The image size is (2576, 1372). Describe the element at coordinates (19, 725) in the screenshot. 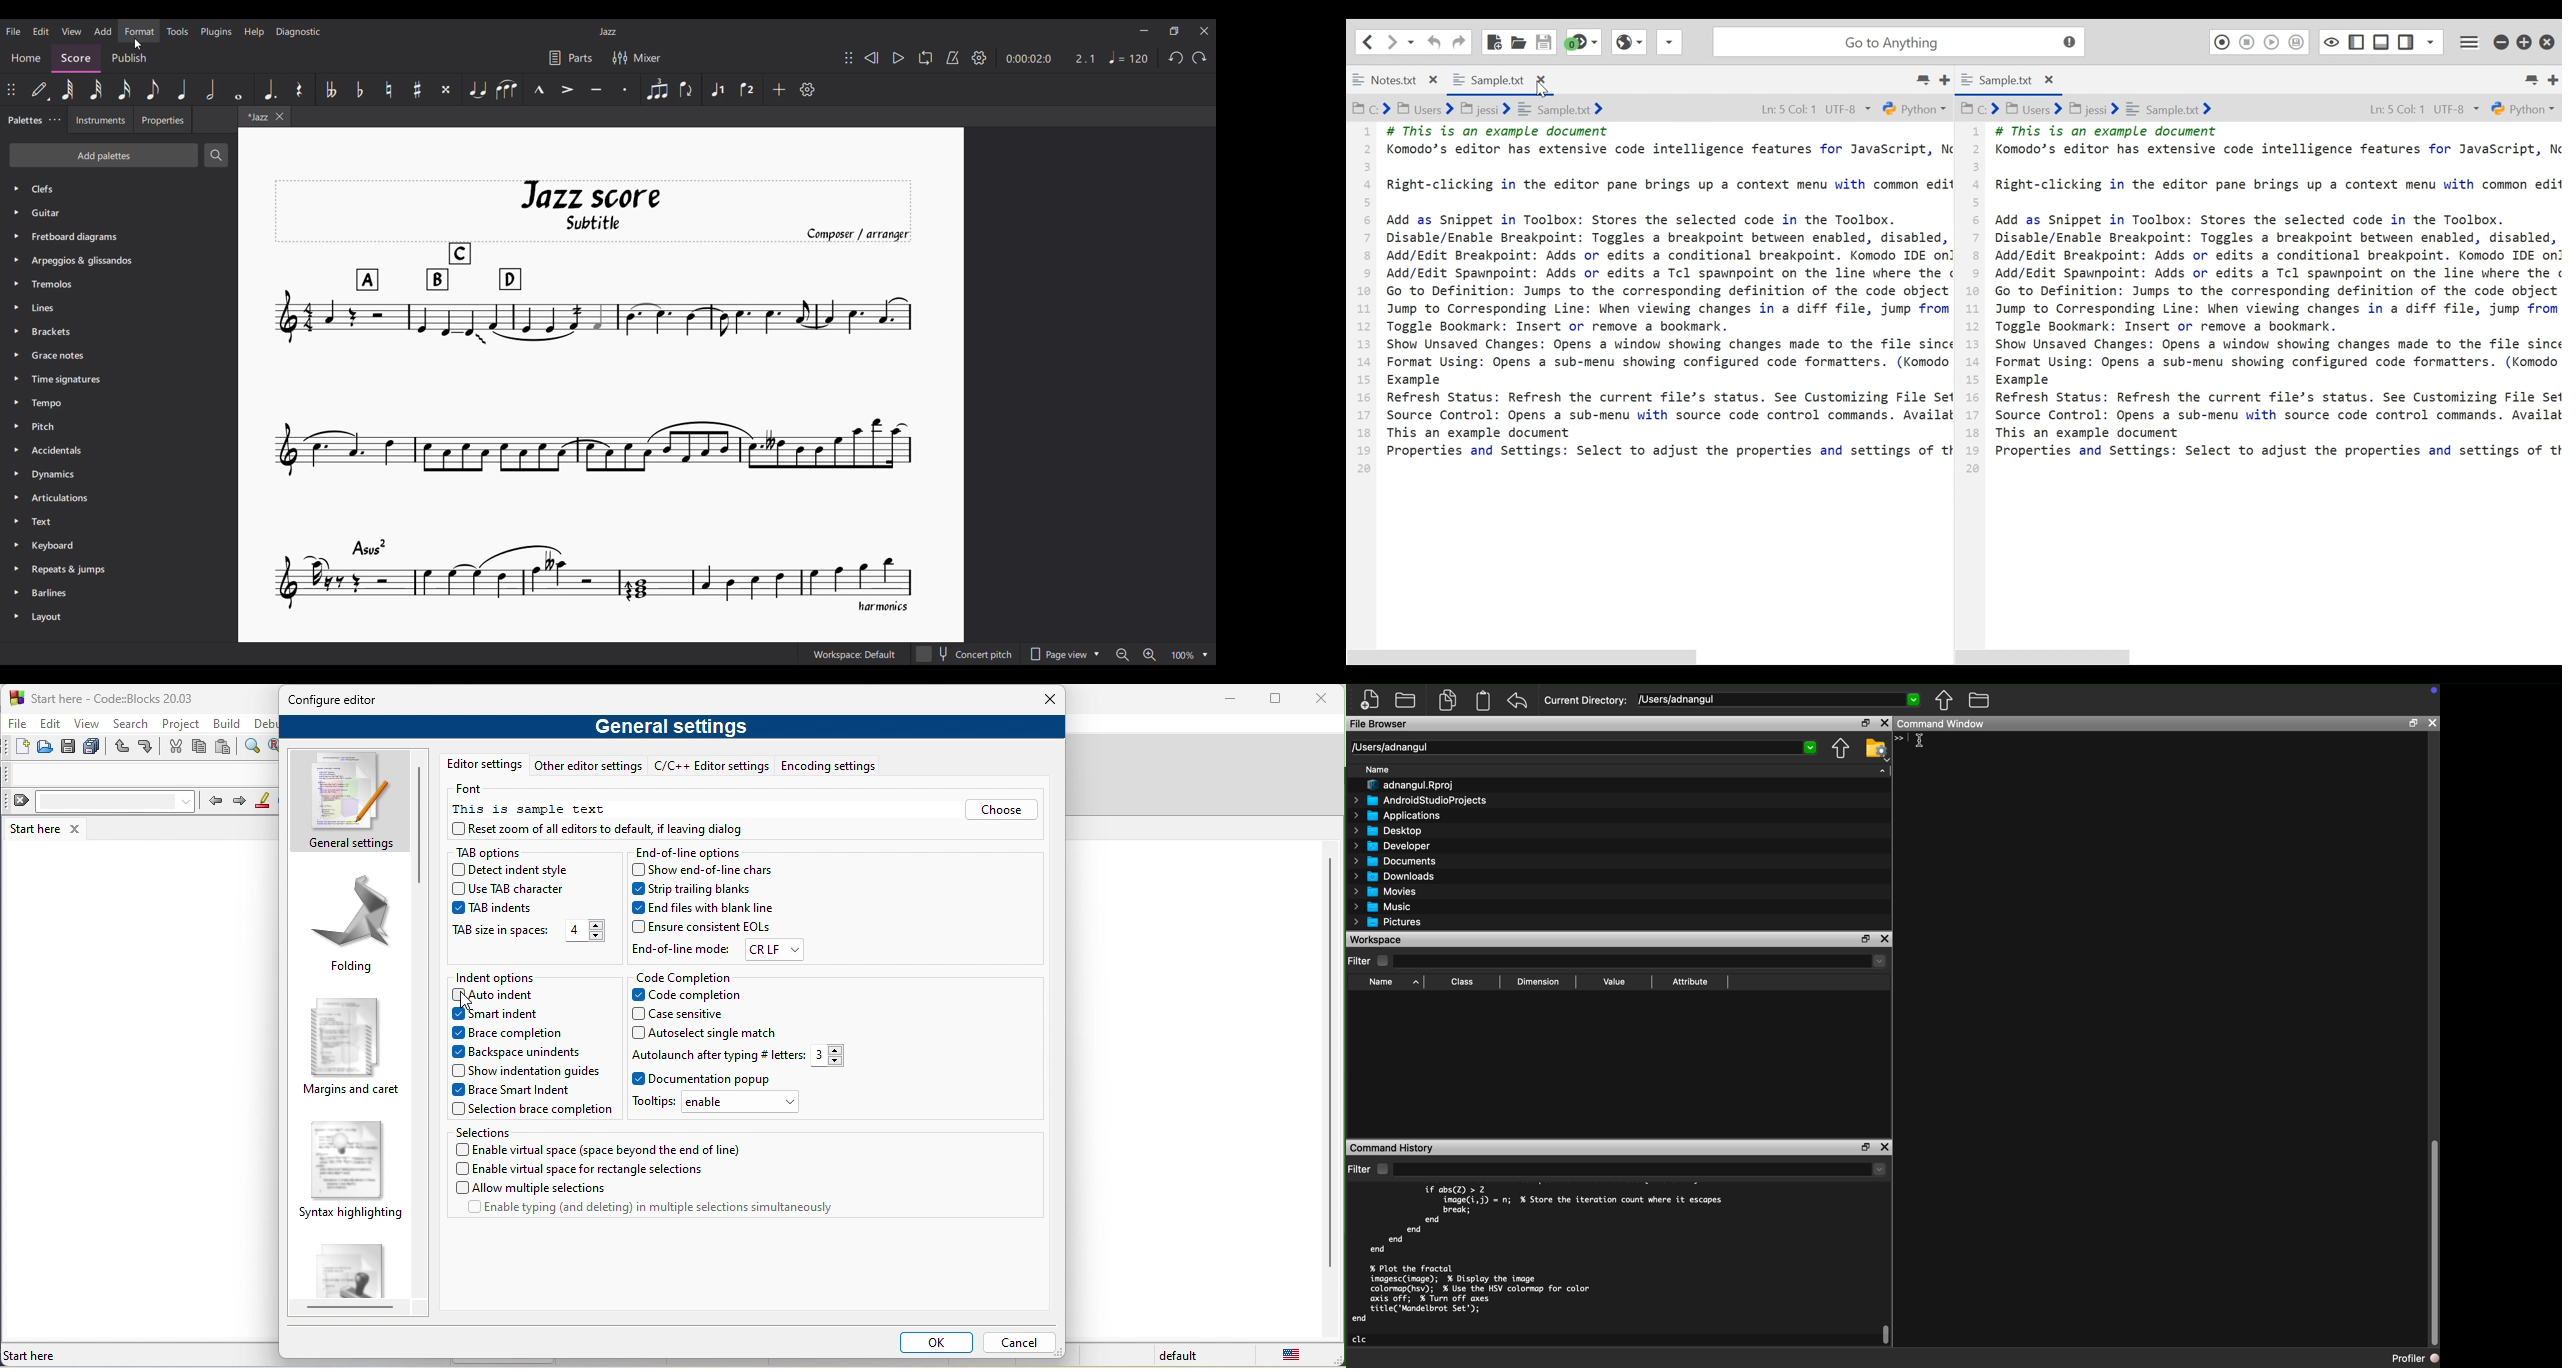

I see `file` at that location.